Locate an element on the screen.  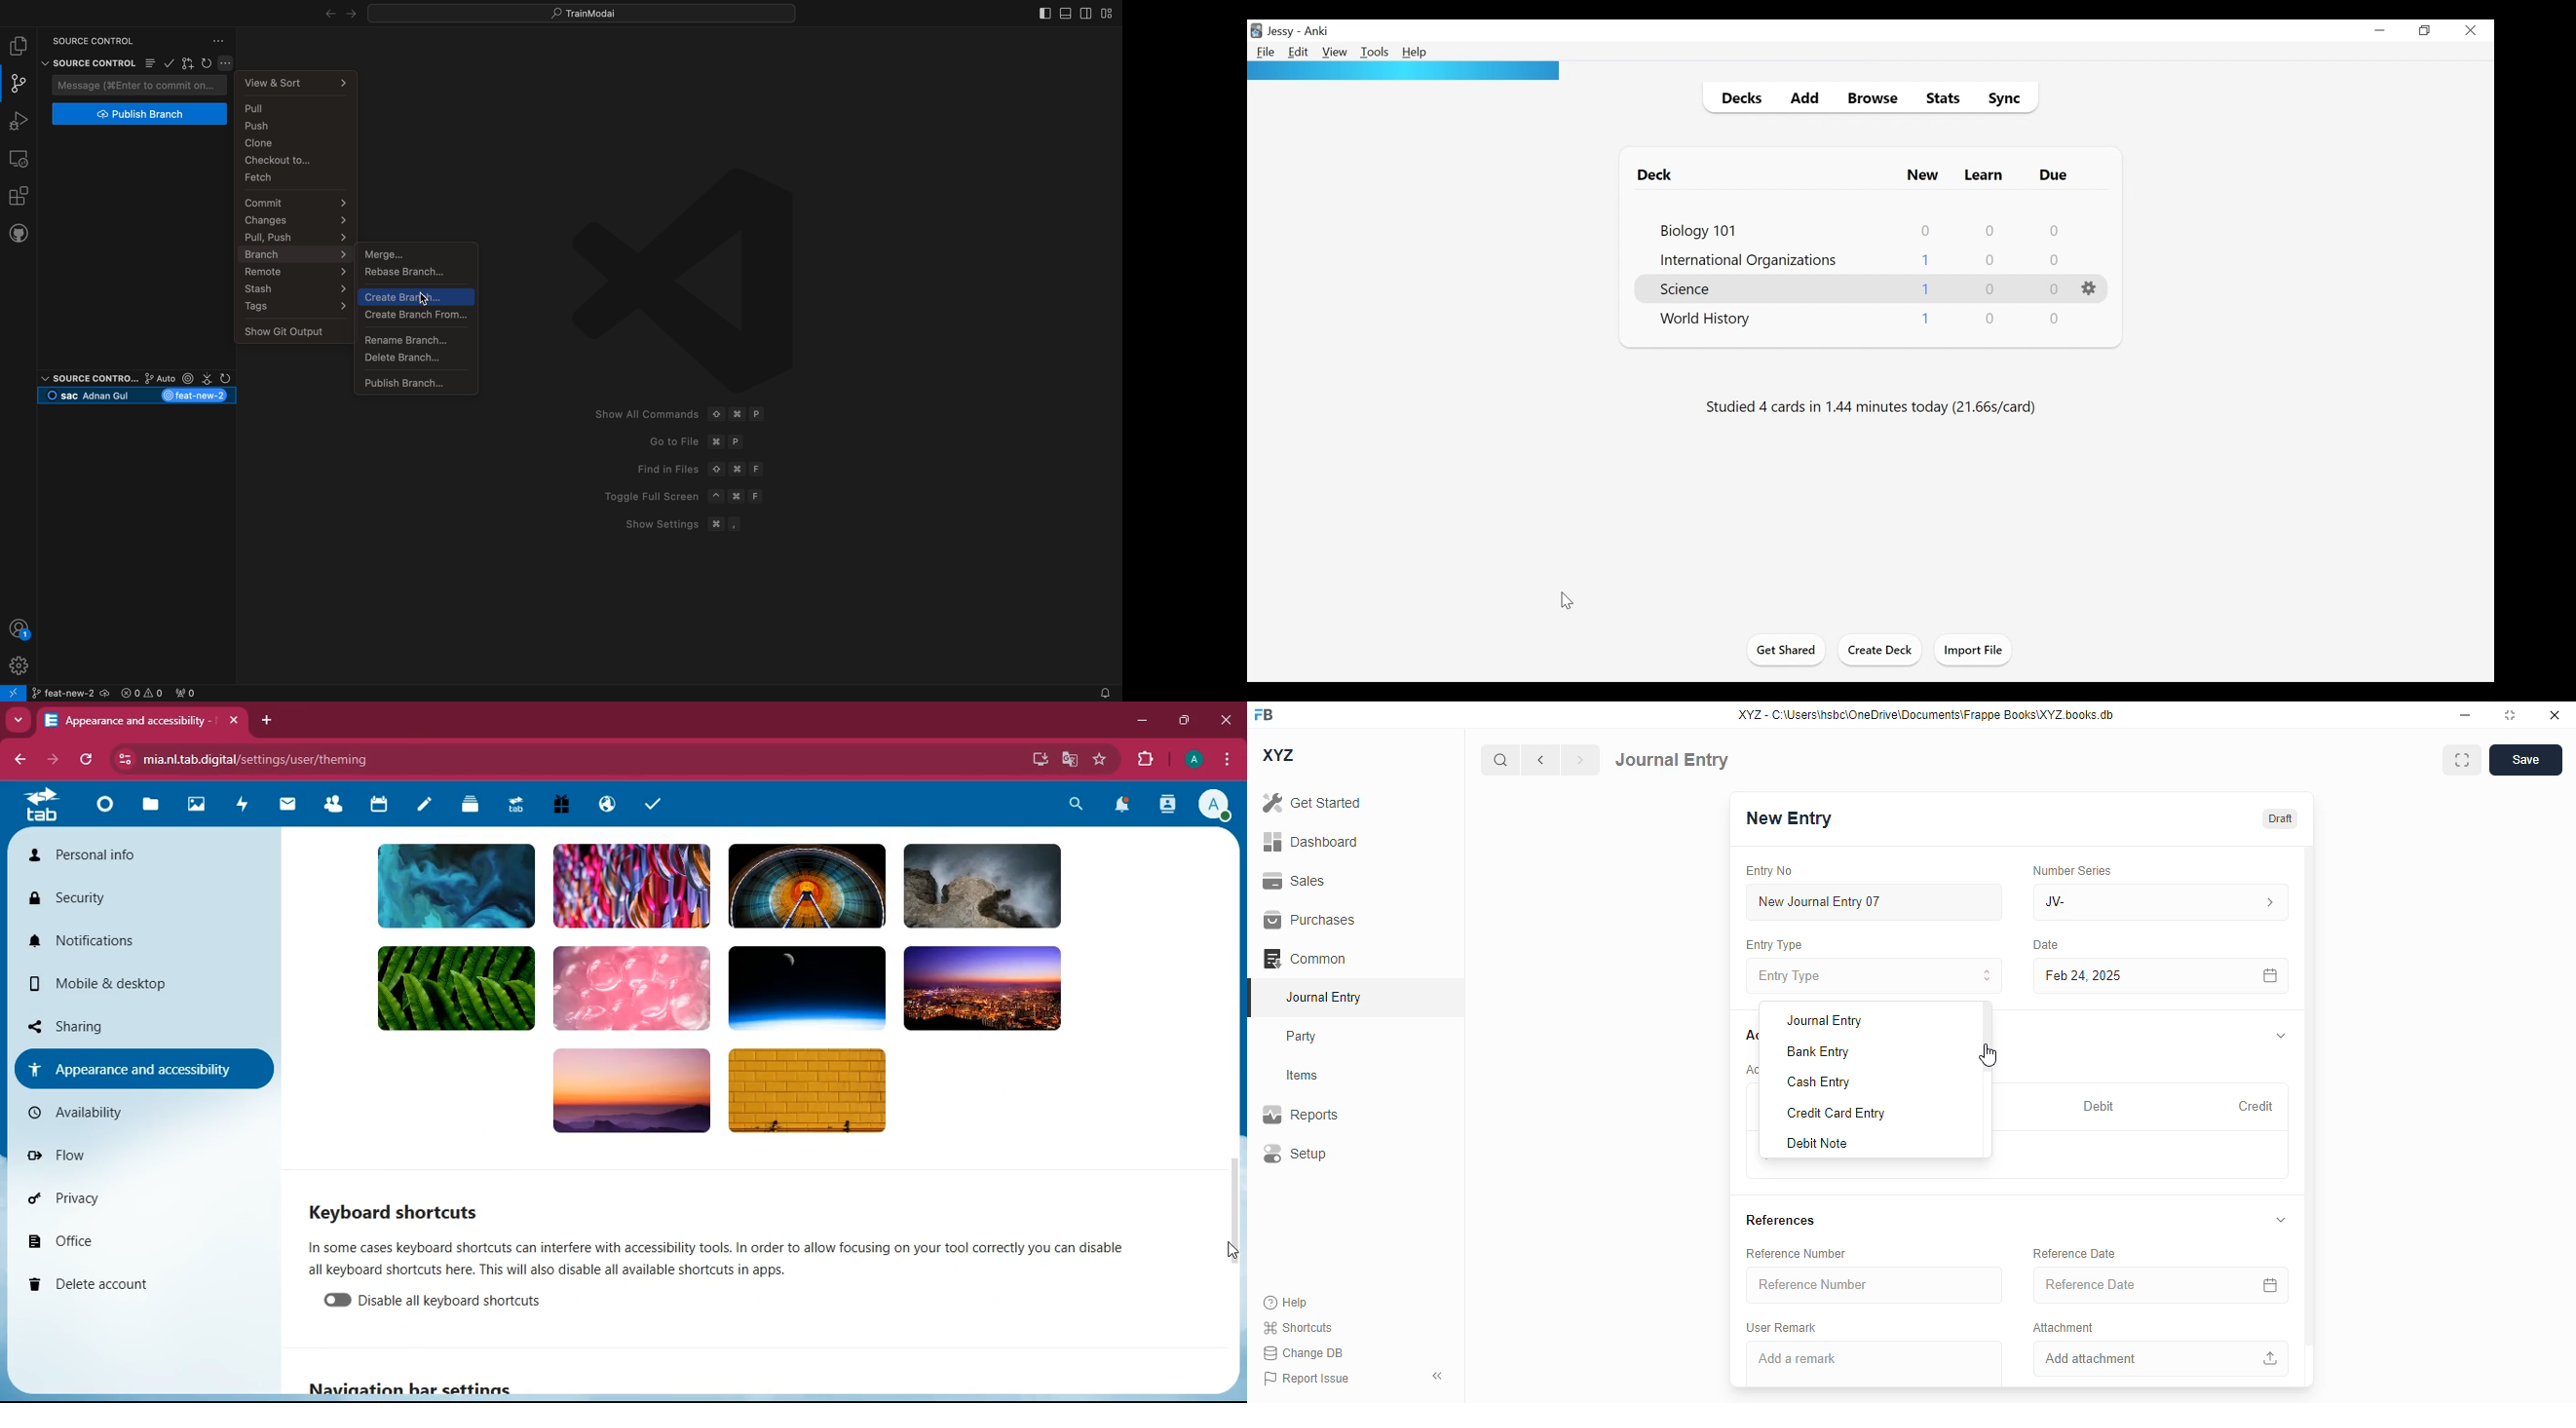
profile is located at coordinates (1190, 759).